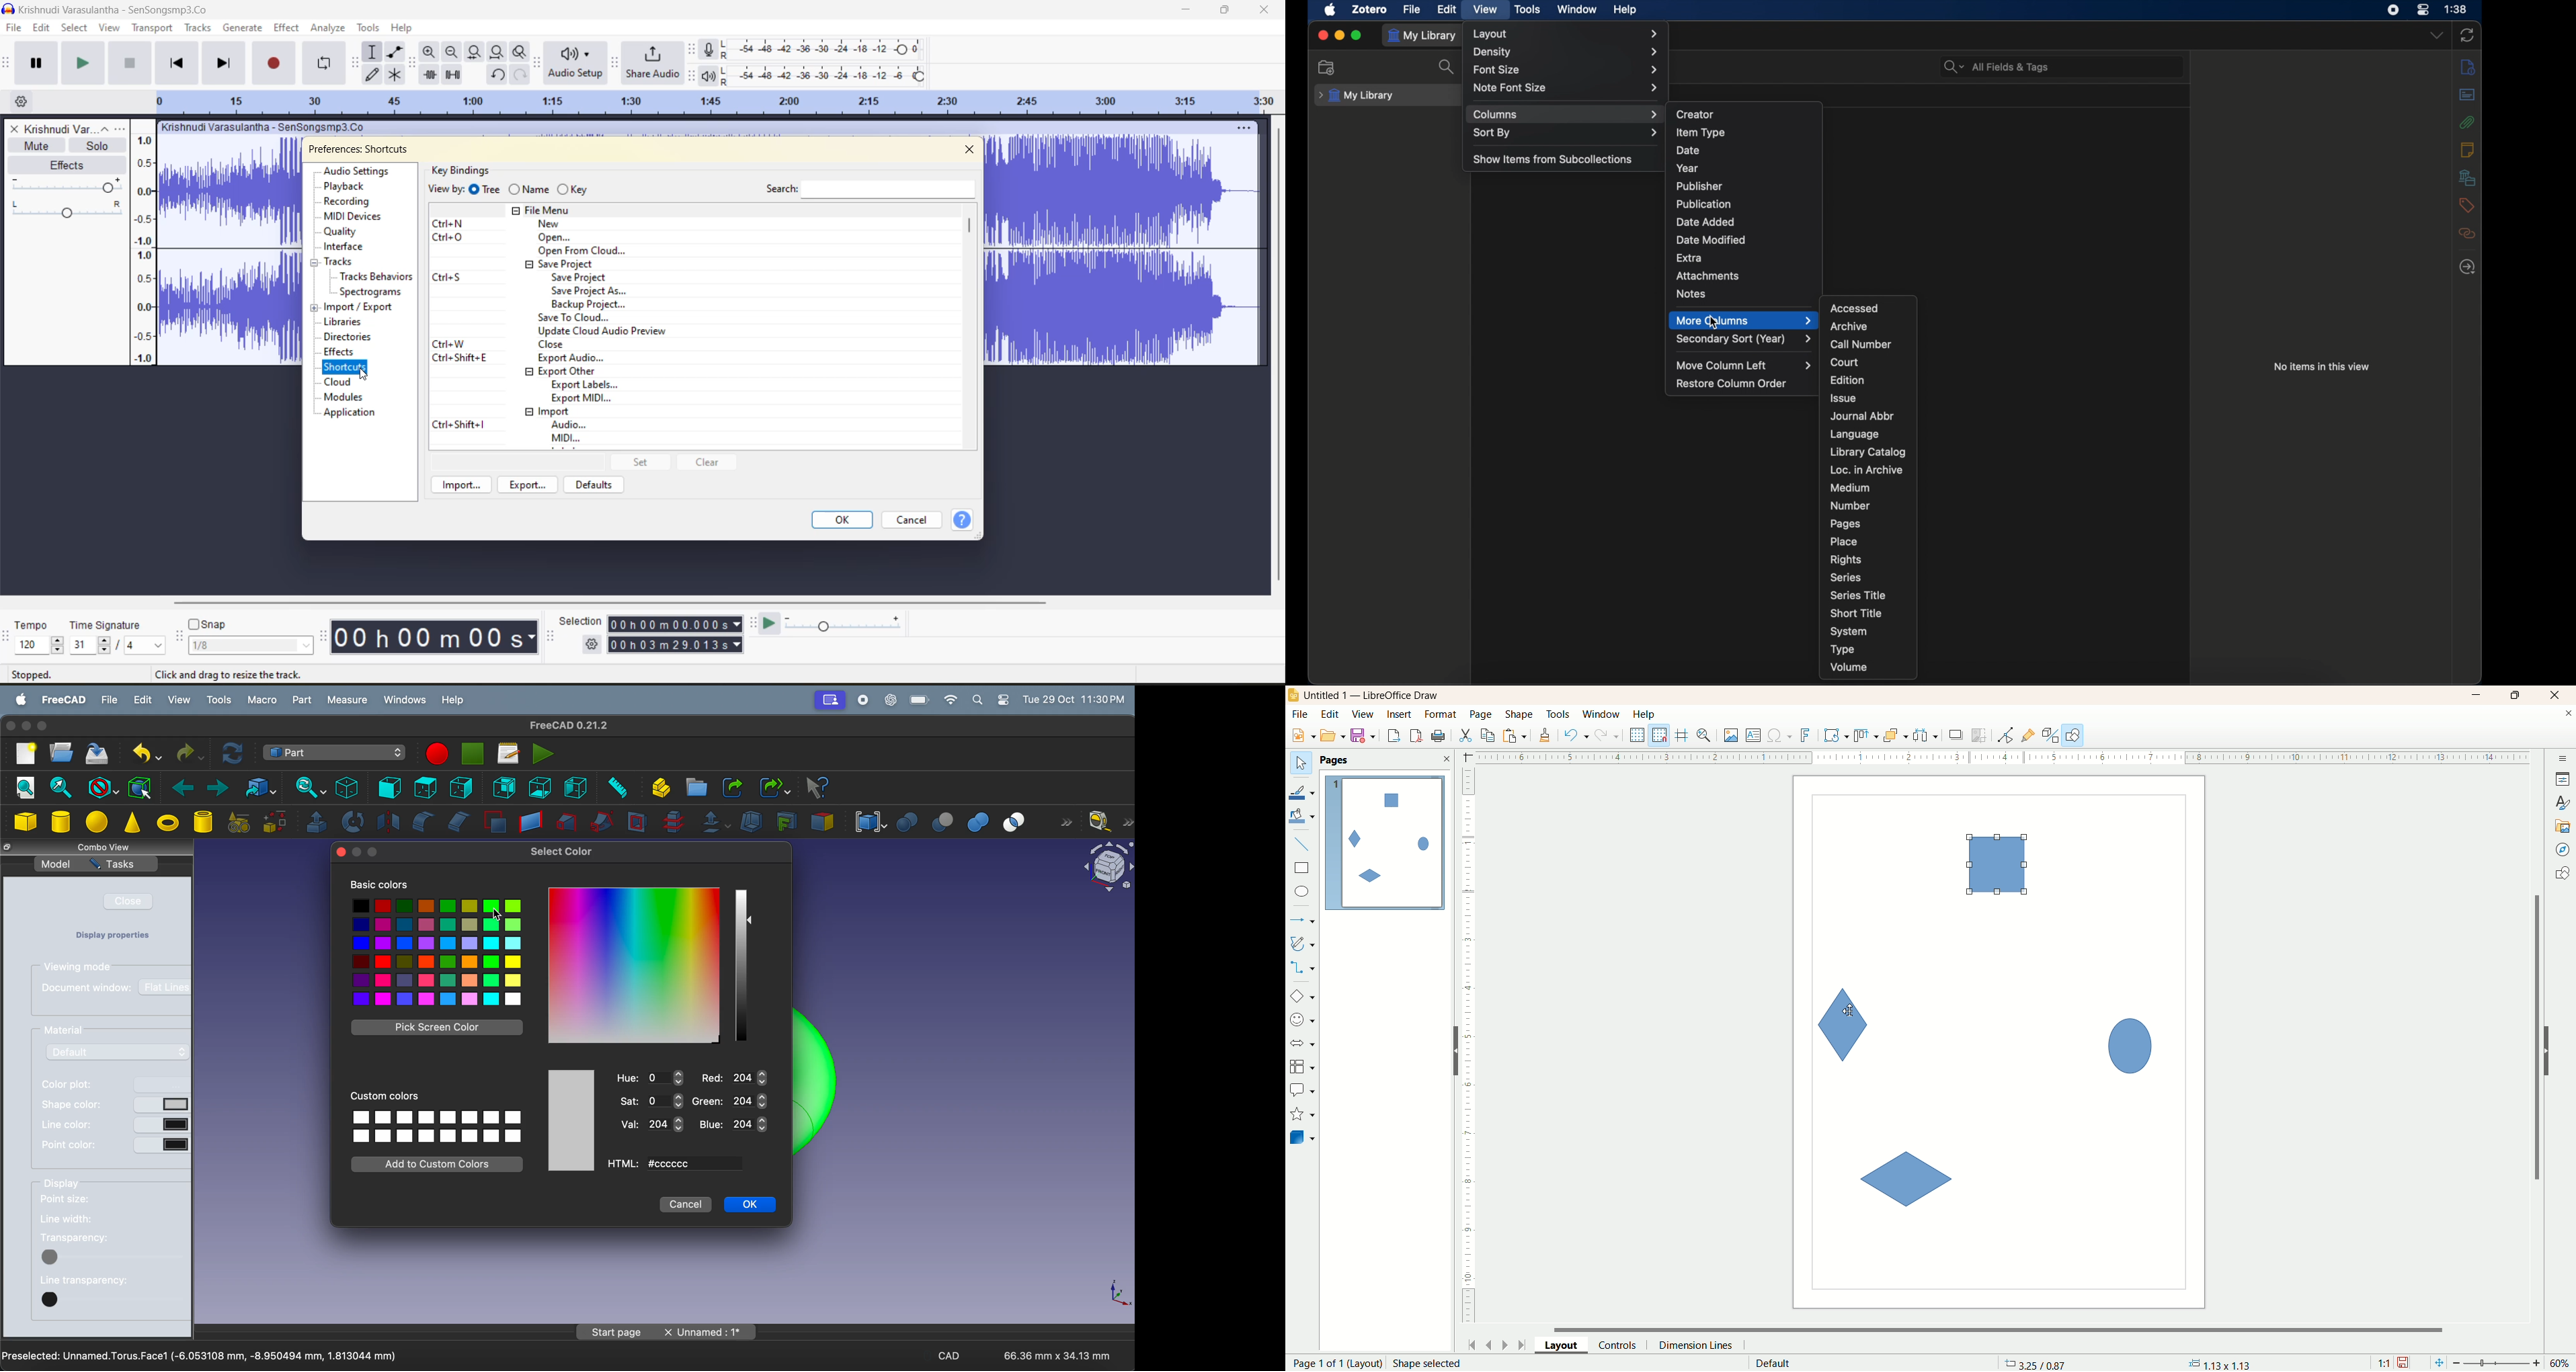 This screenshot has width=2576, height=1372. I want to click on last page, so click(1524, 1343).